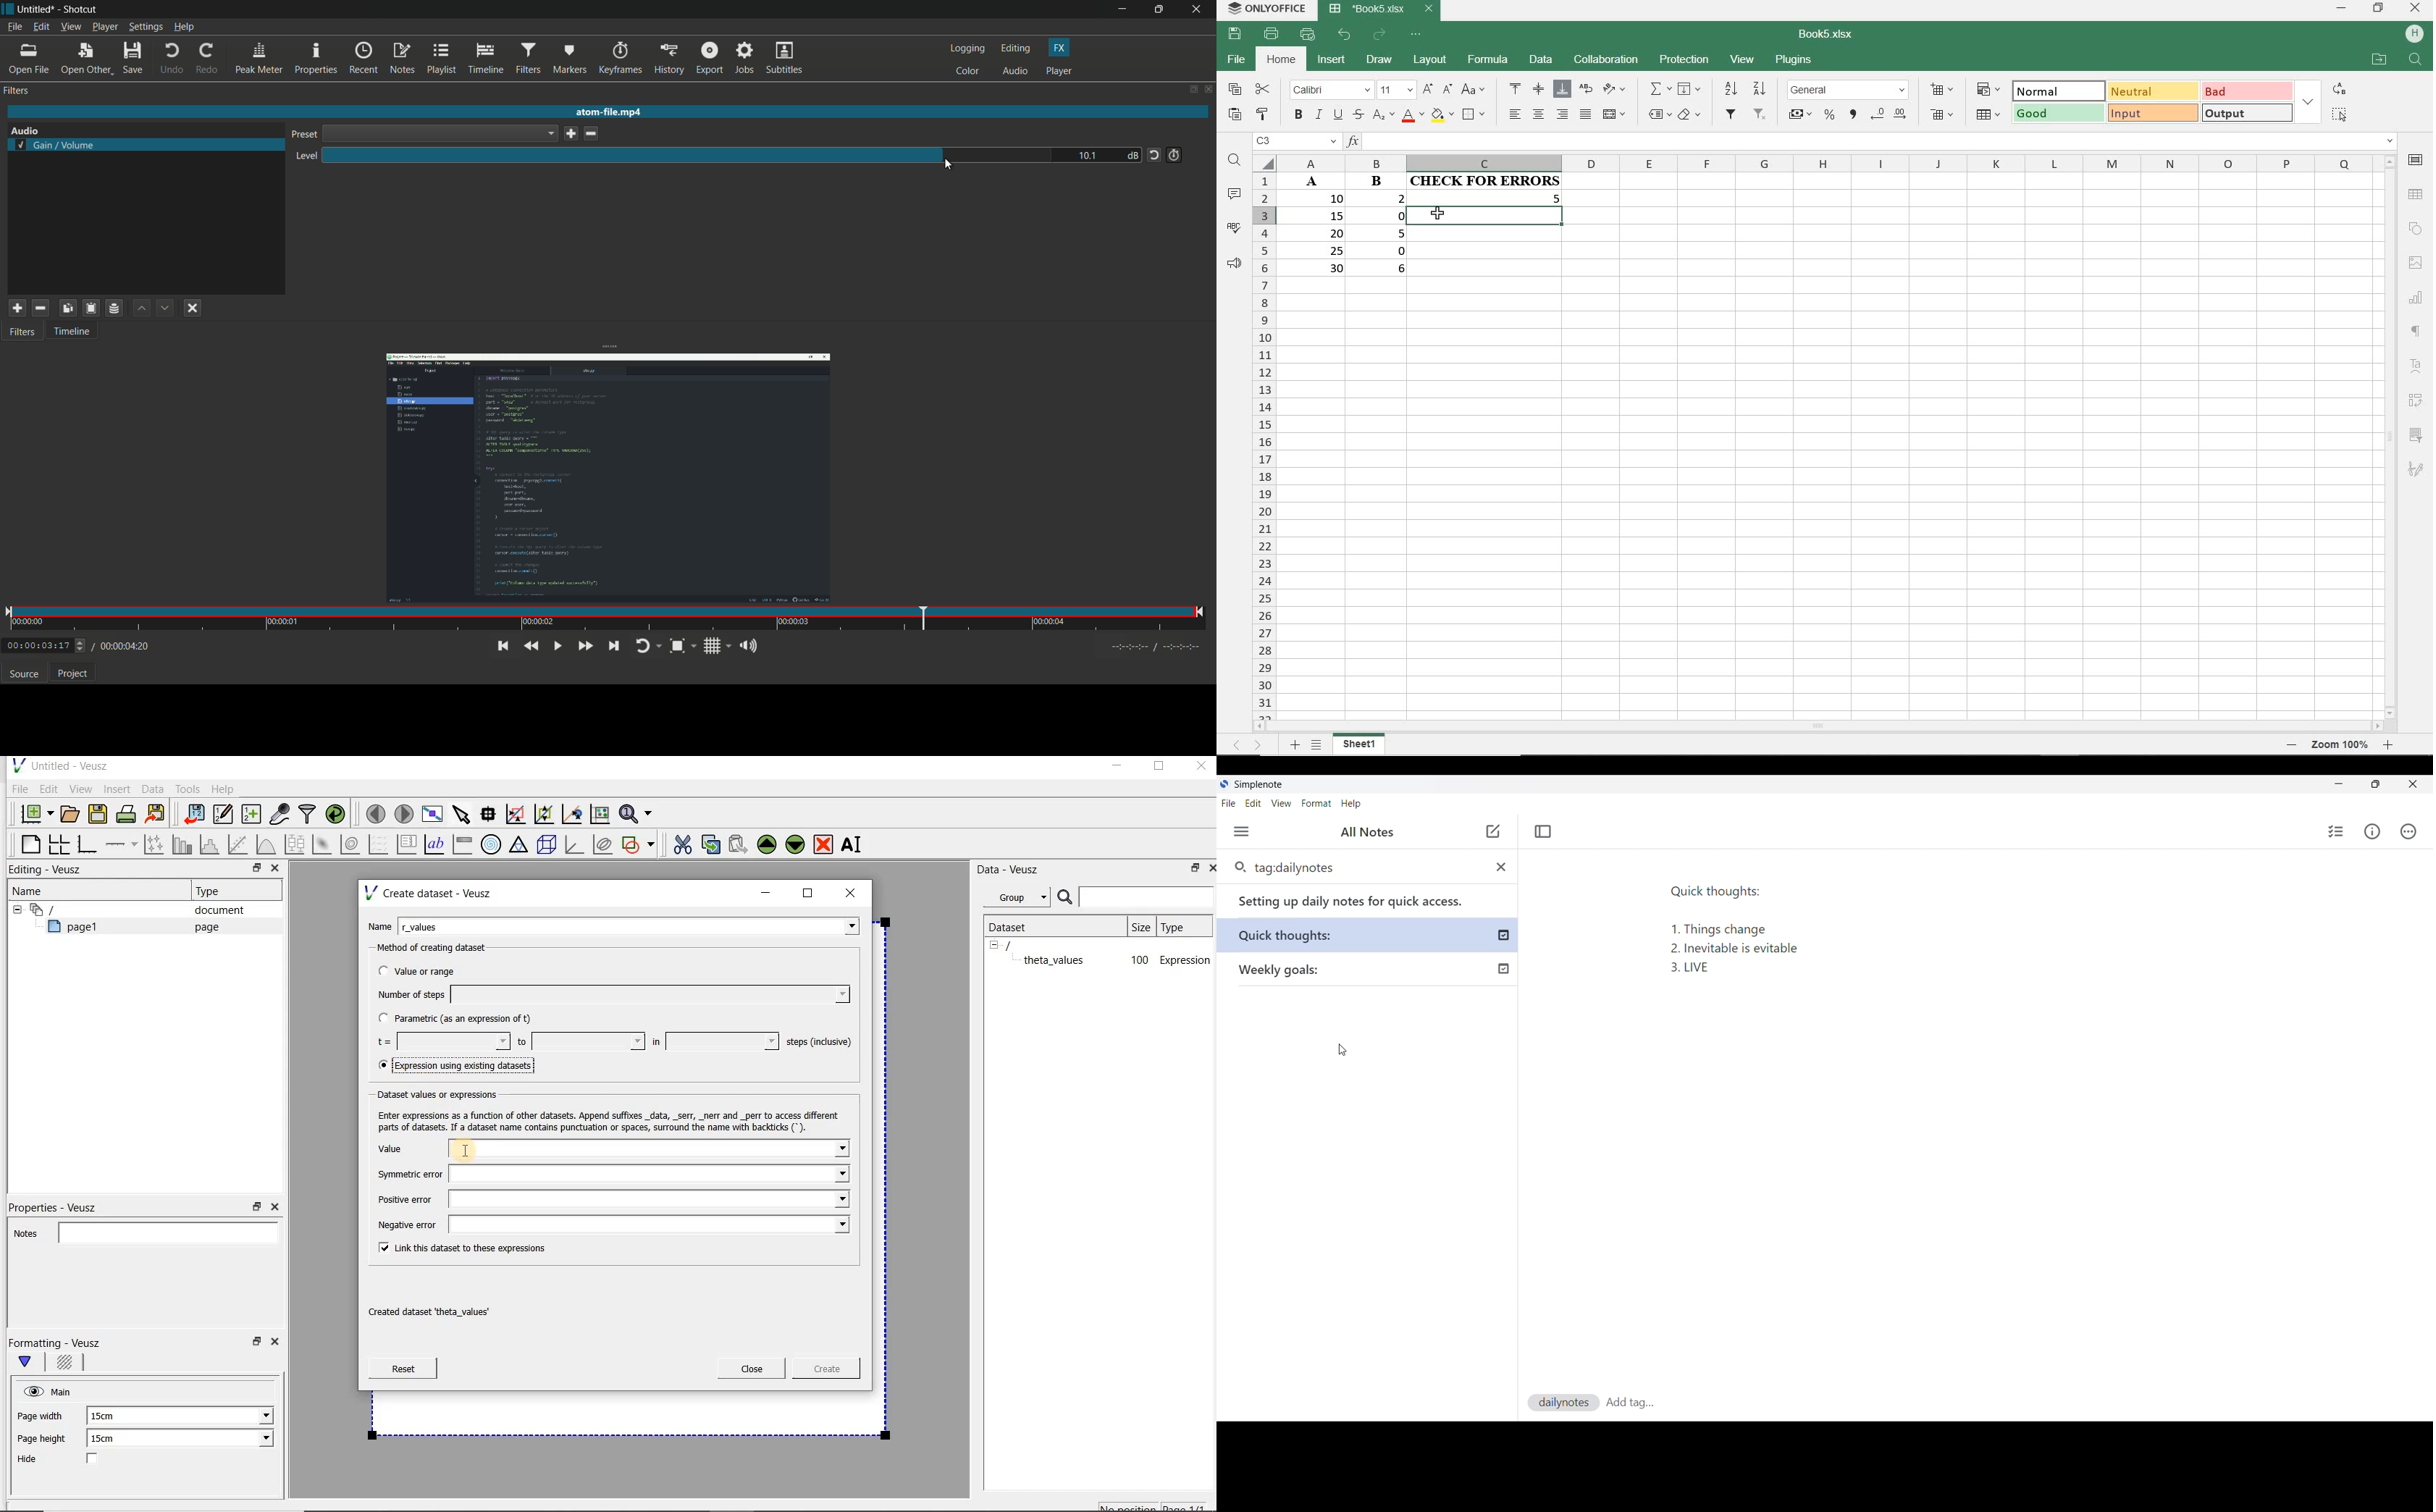 The image size is (2436, 1512). What do you see at coordinates (402, 58) in the screenshot?
I see `notes` at bounding box center [402, 58].